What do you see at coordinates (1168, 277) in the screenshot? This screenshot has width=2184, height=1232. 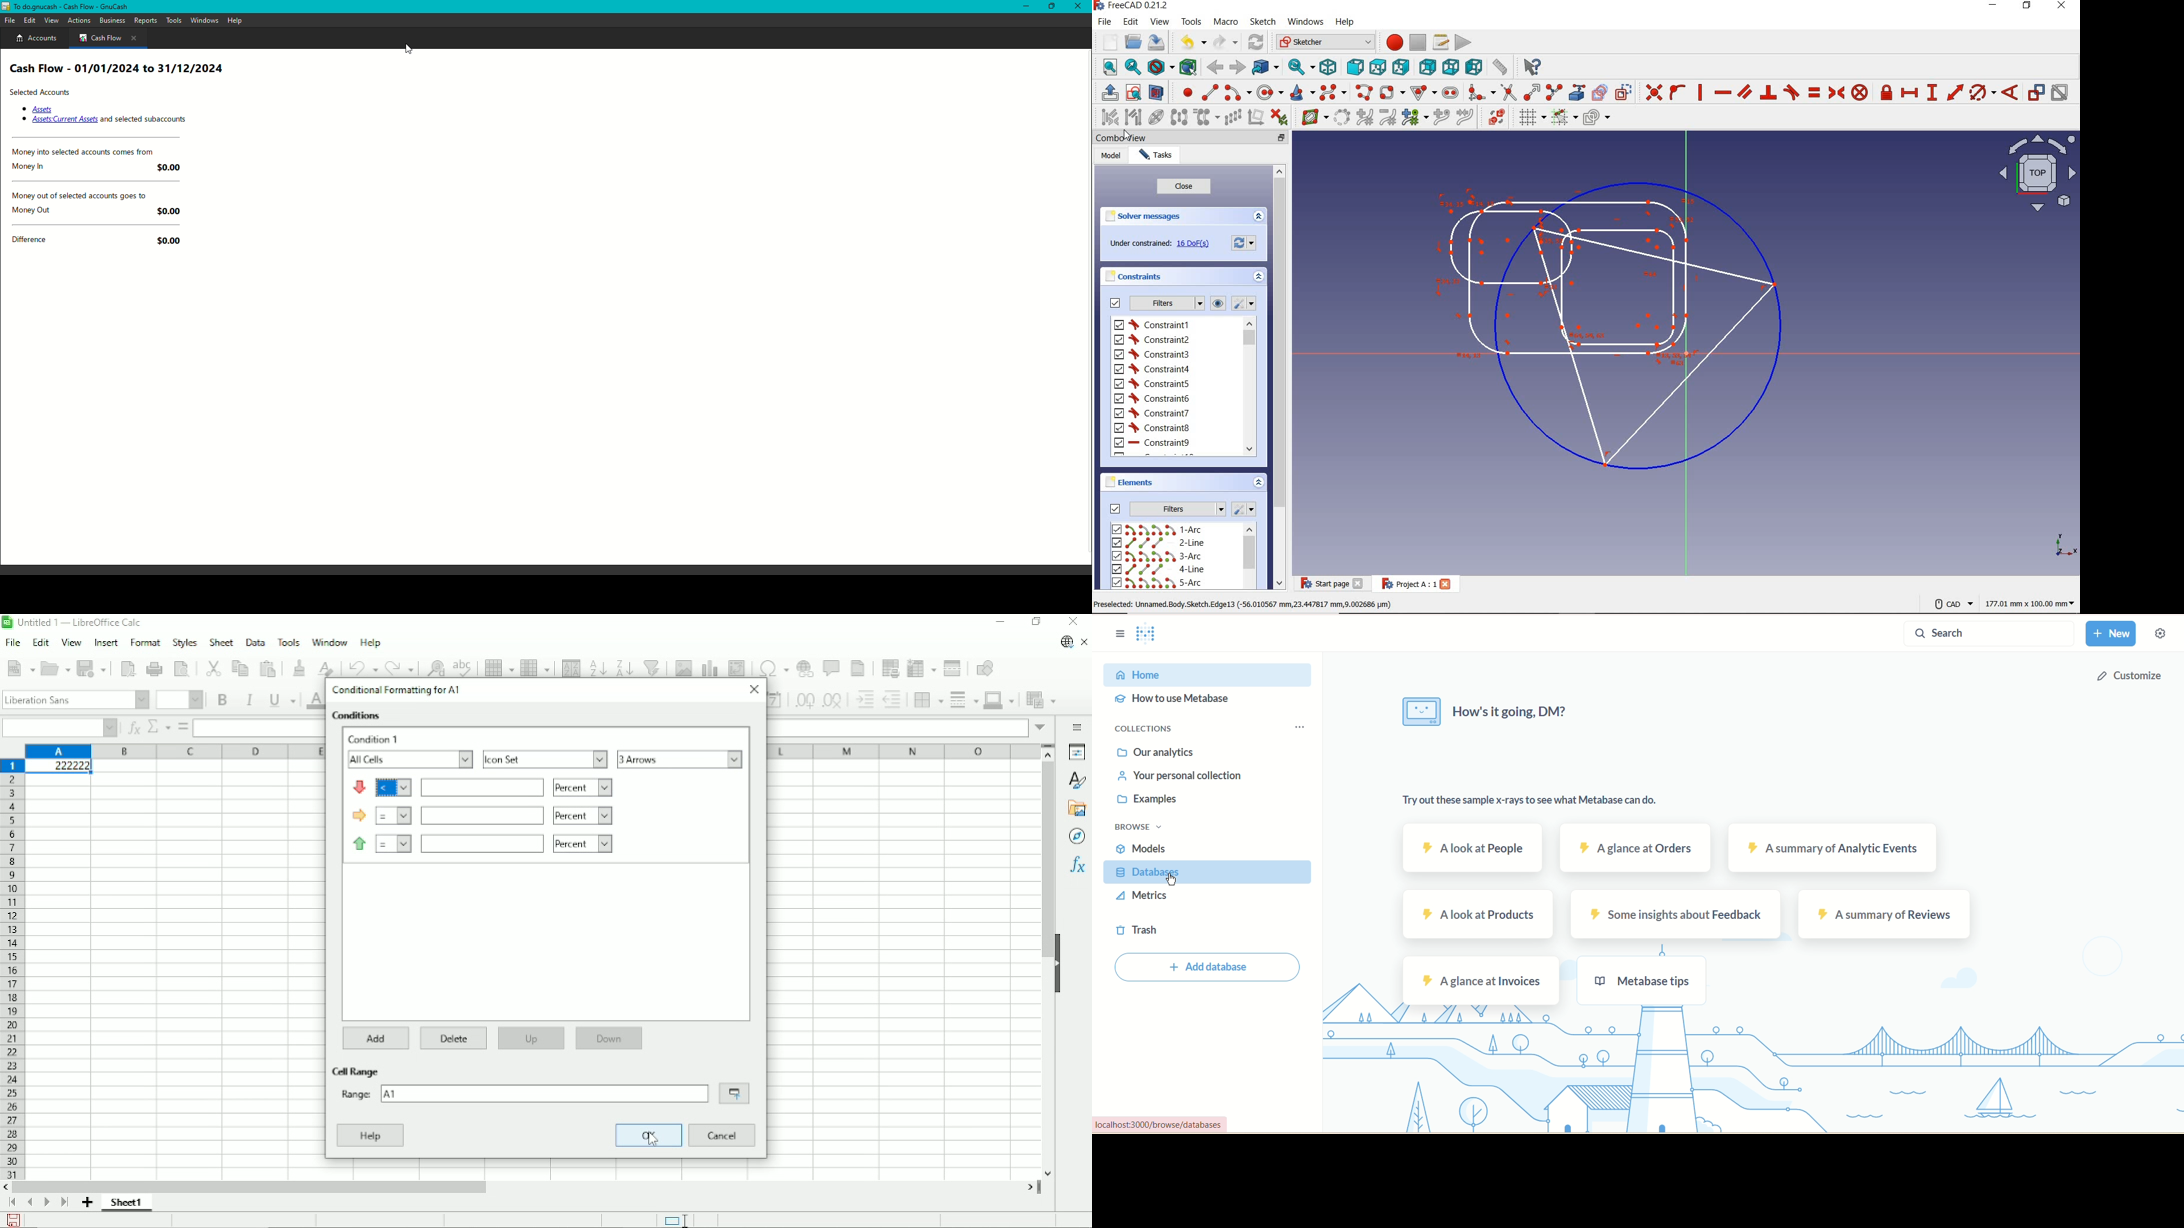 I see `constraints` at bounding box center [1168, 277].